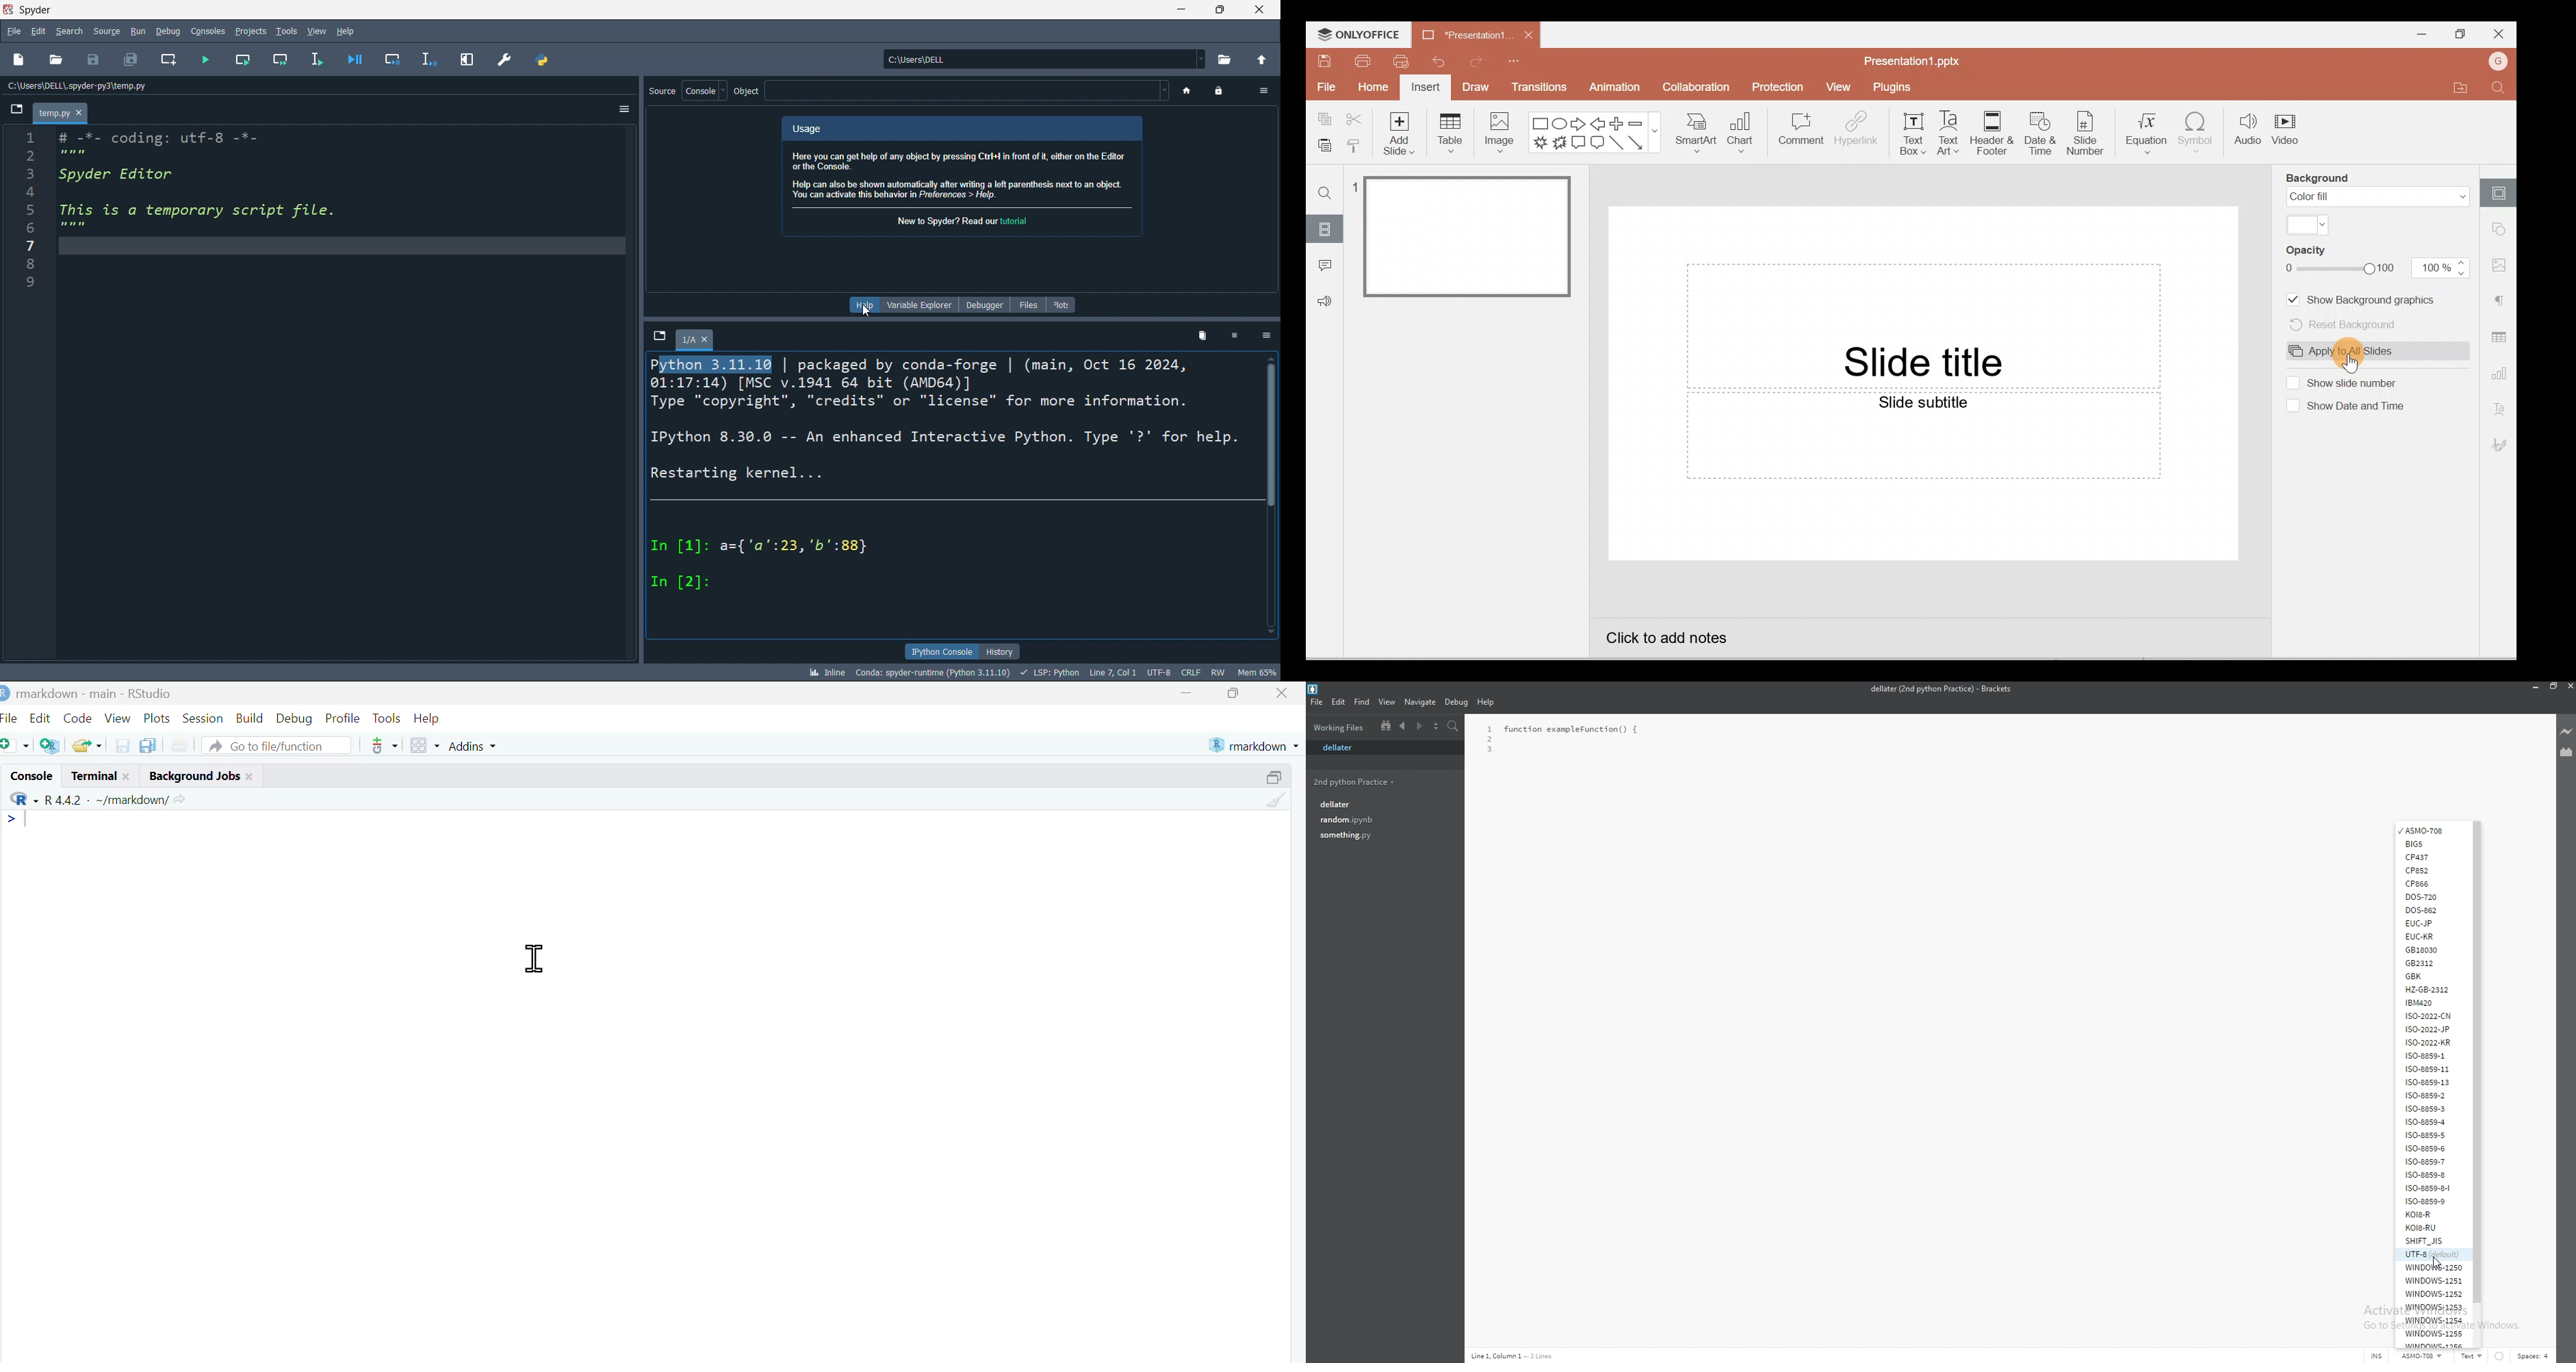 The width and height of the screenshot is (2576, 1372). I want to click on shift_jis, so click(2433, 1241).